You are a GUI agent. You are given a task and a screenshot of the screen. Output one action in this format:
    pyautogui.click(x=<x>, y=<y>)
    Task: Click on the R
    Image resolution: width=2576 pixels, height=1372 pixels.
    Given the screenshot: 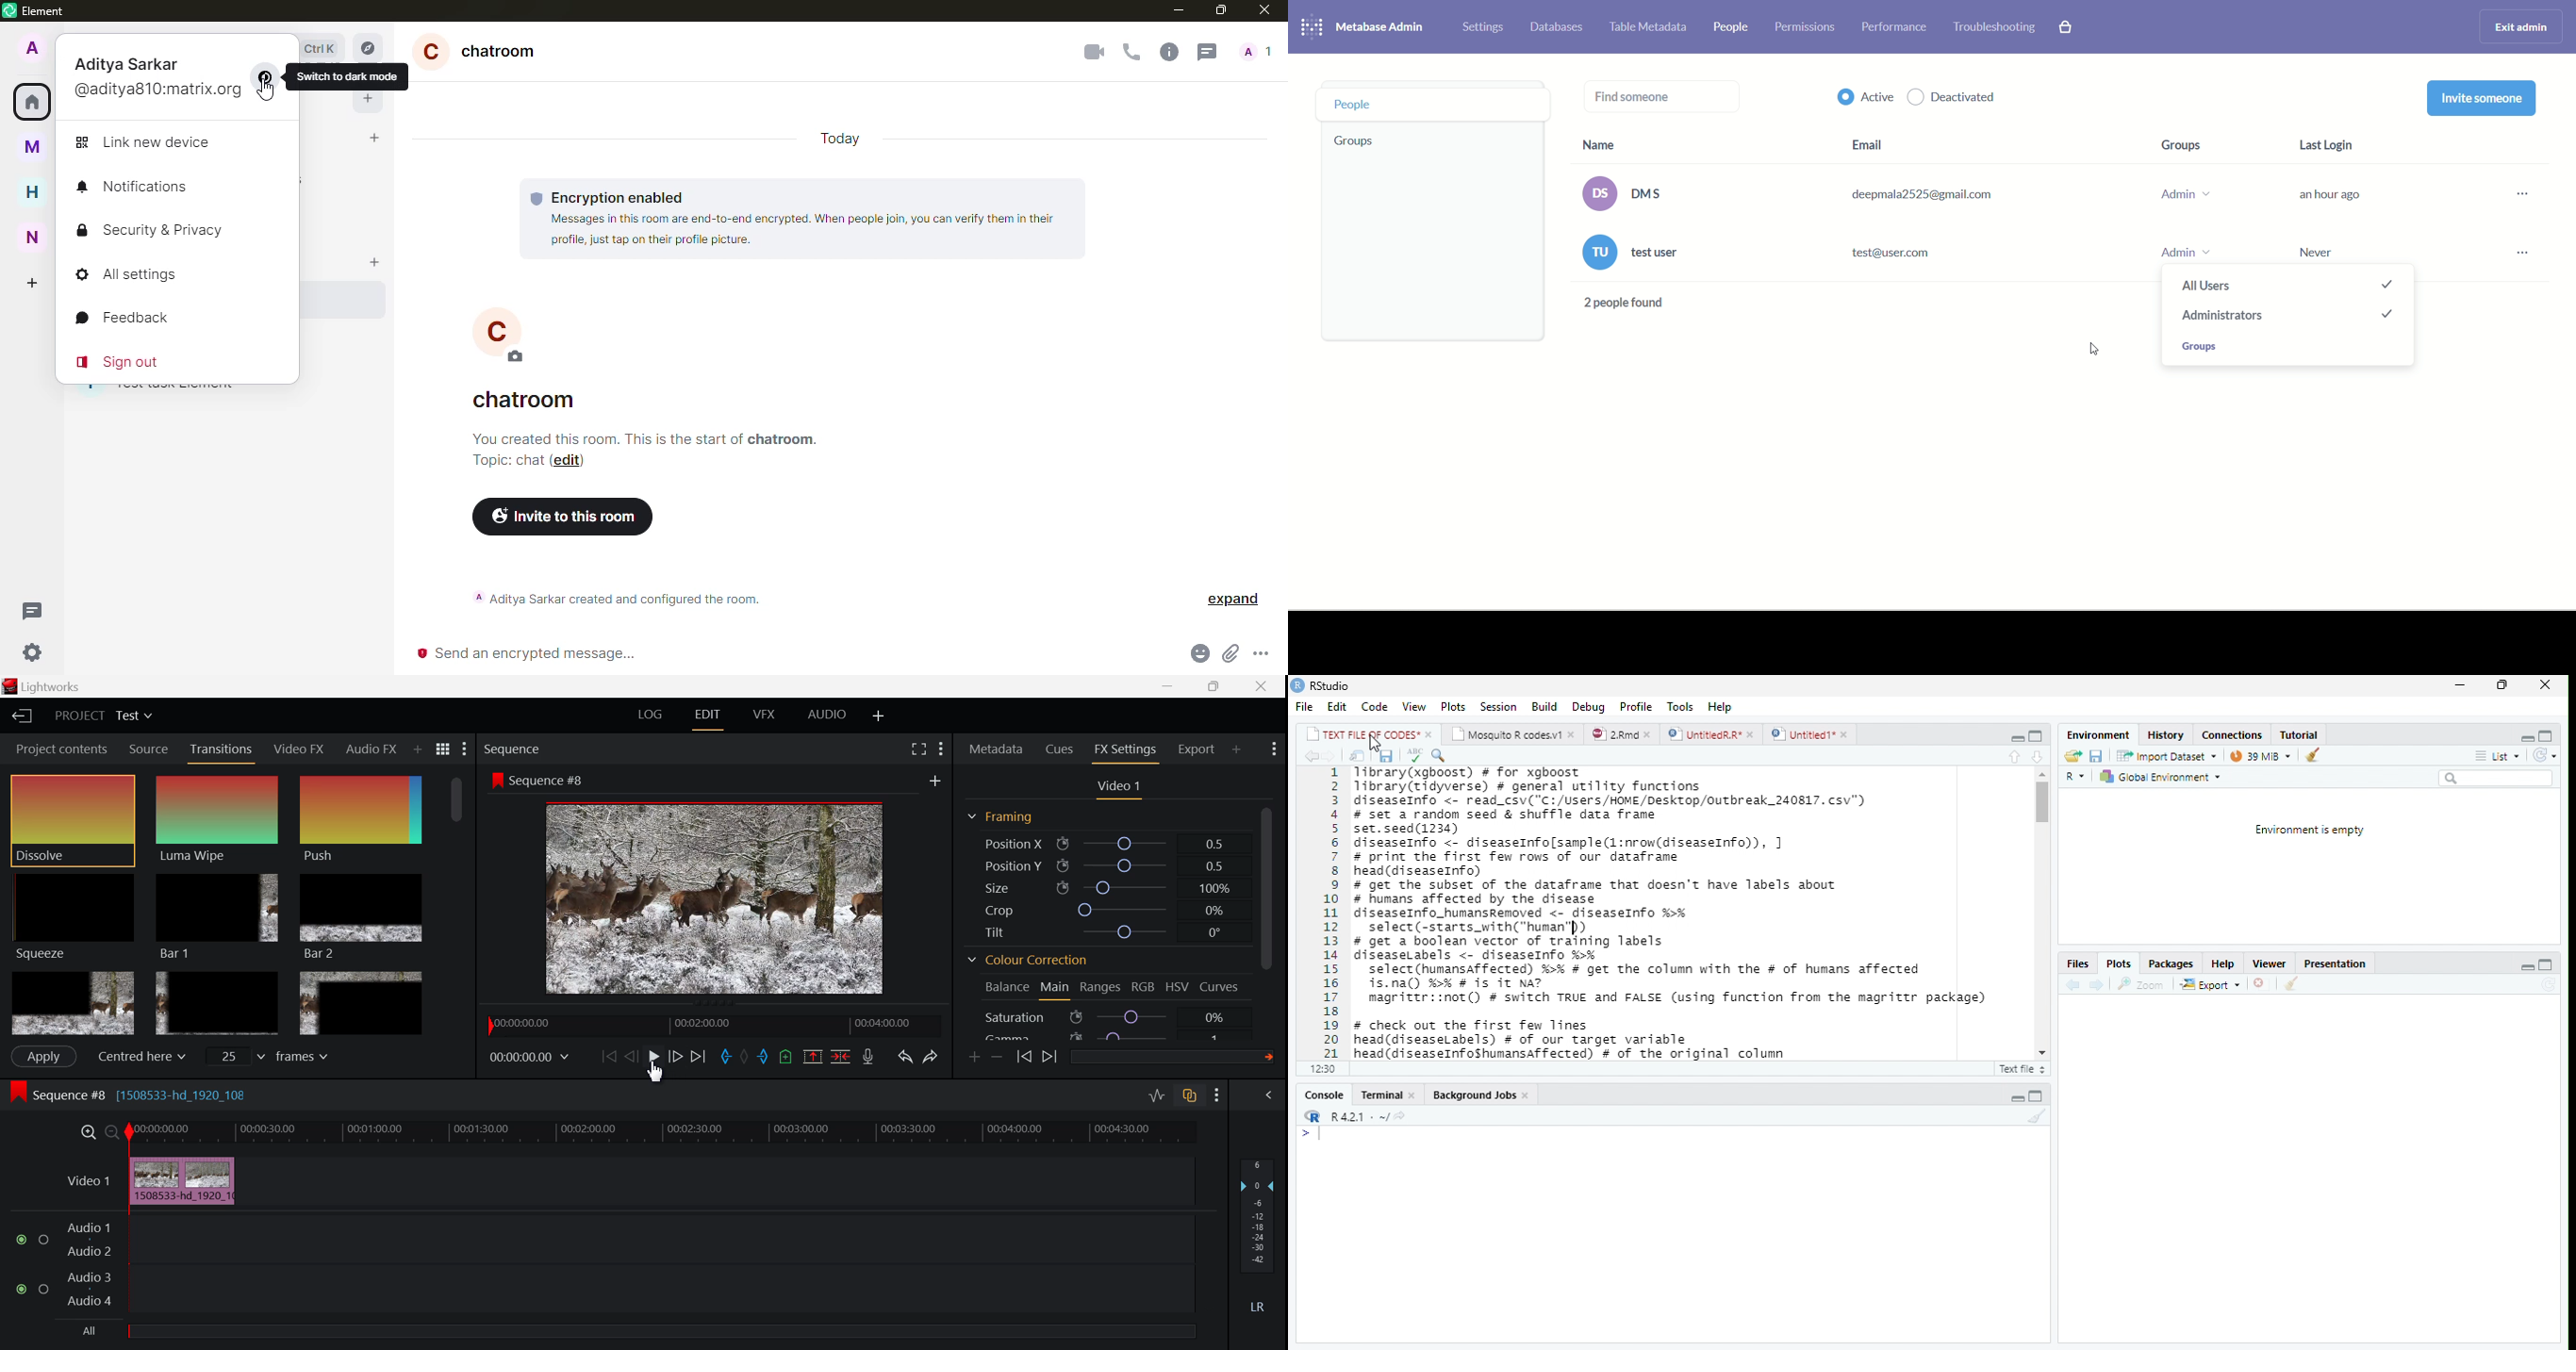 What is the action you would take?
    pyautogui.click(x=2076, y=774)
    